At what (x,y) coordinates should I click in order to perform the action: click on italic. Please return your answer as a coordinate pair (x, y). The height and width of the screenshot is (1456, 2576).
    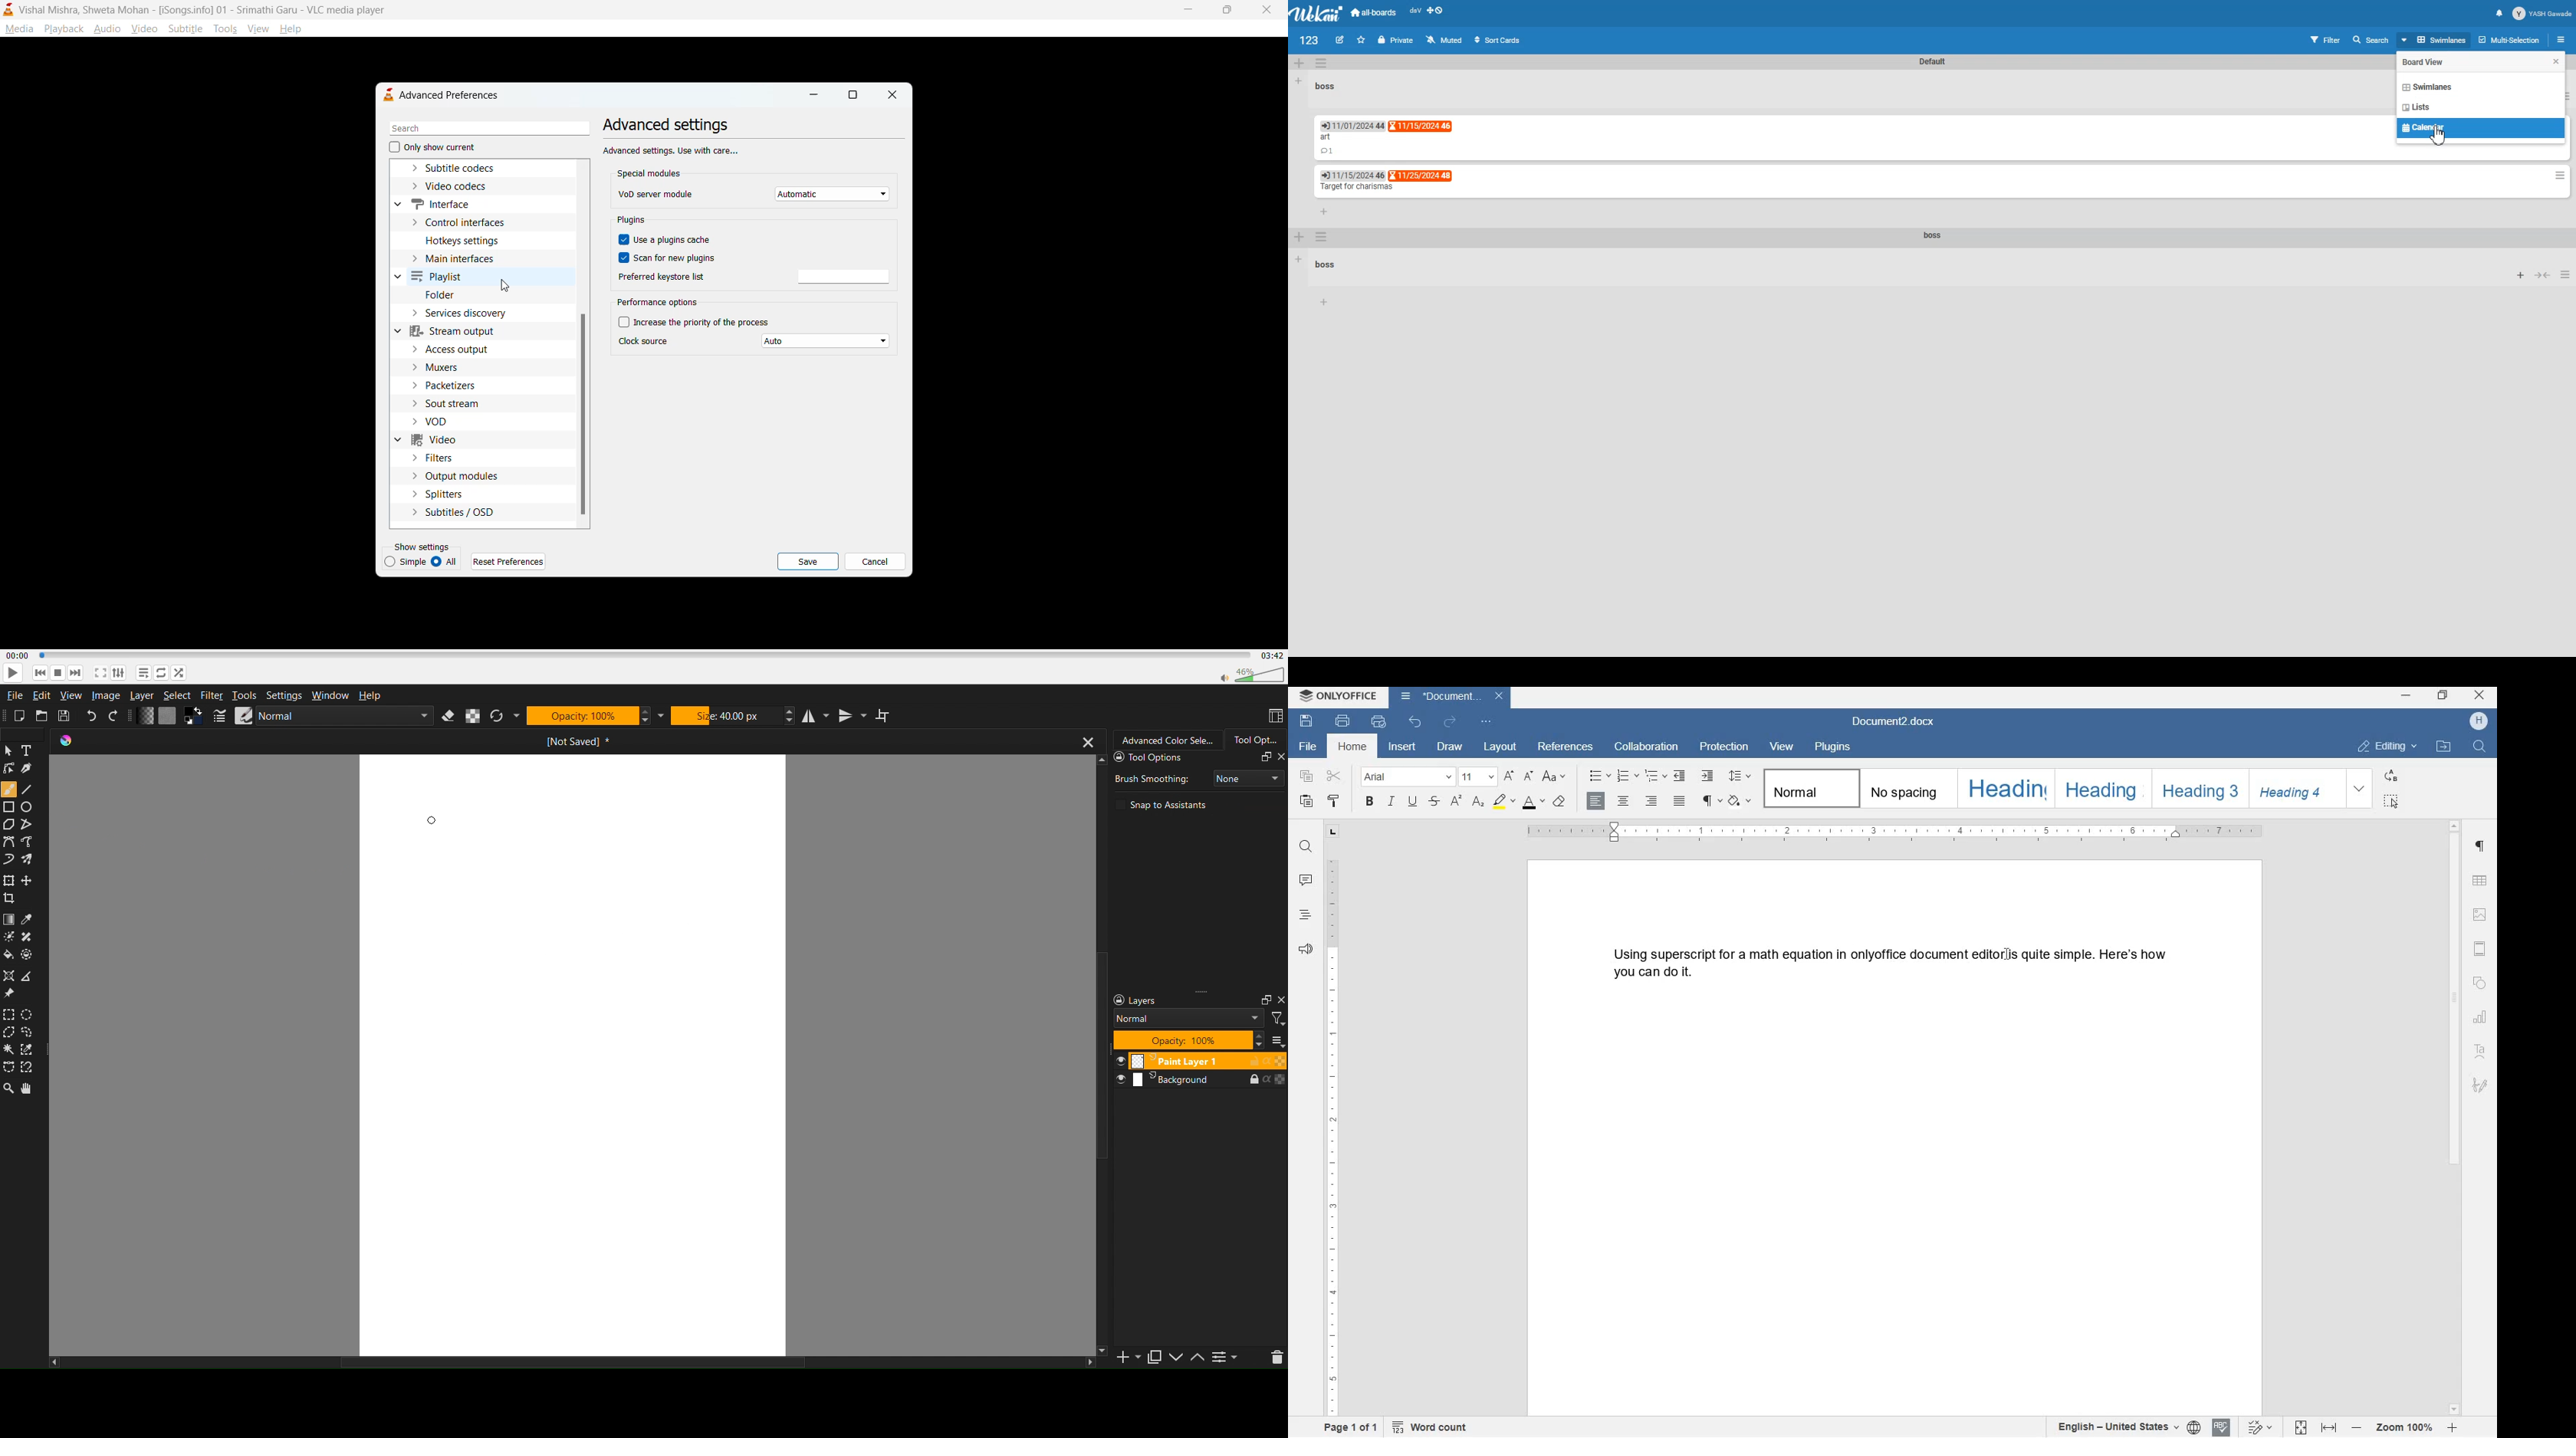
    Looking at the image, I should click on (1392, 803).